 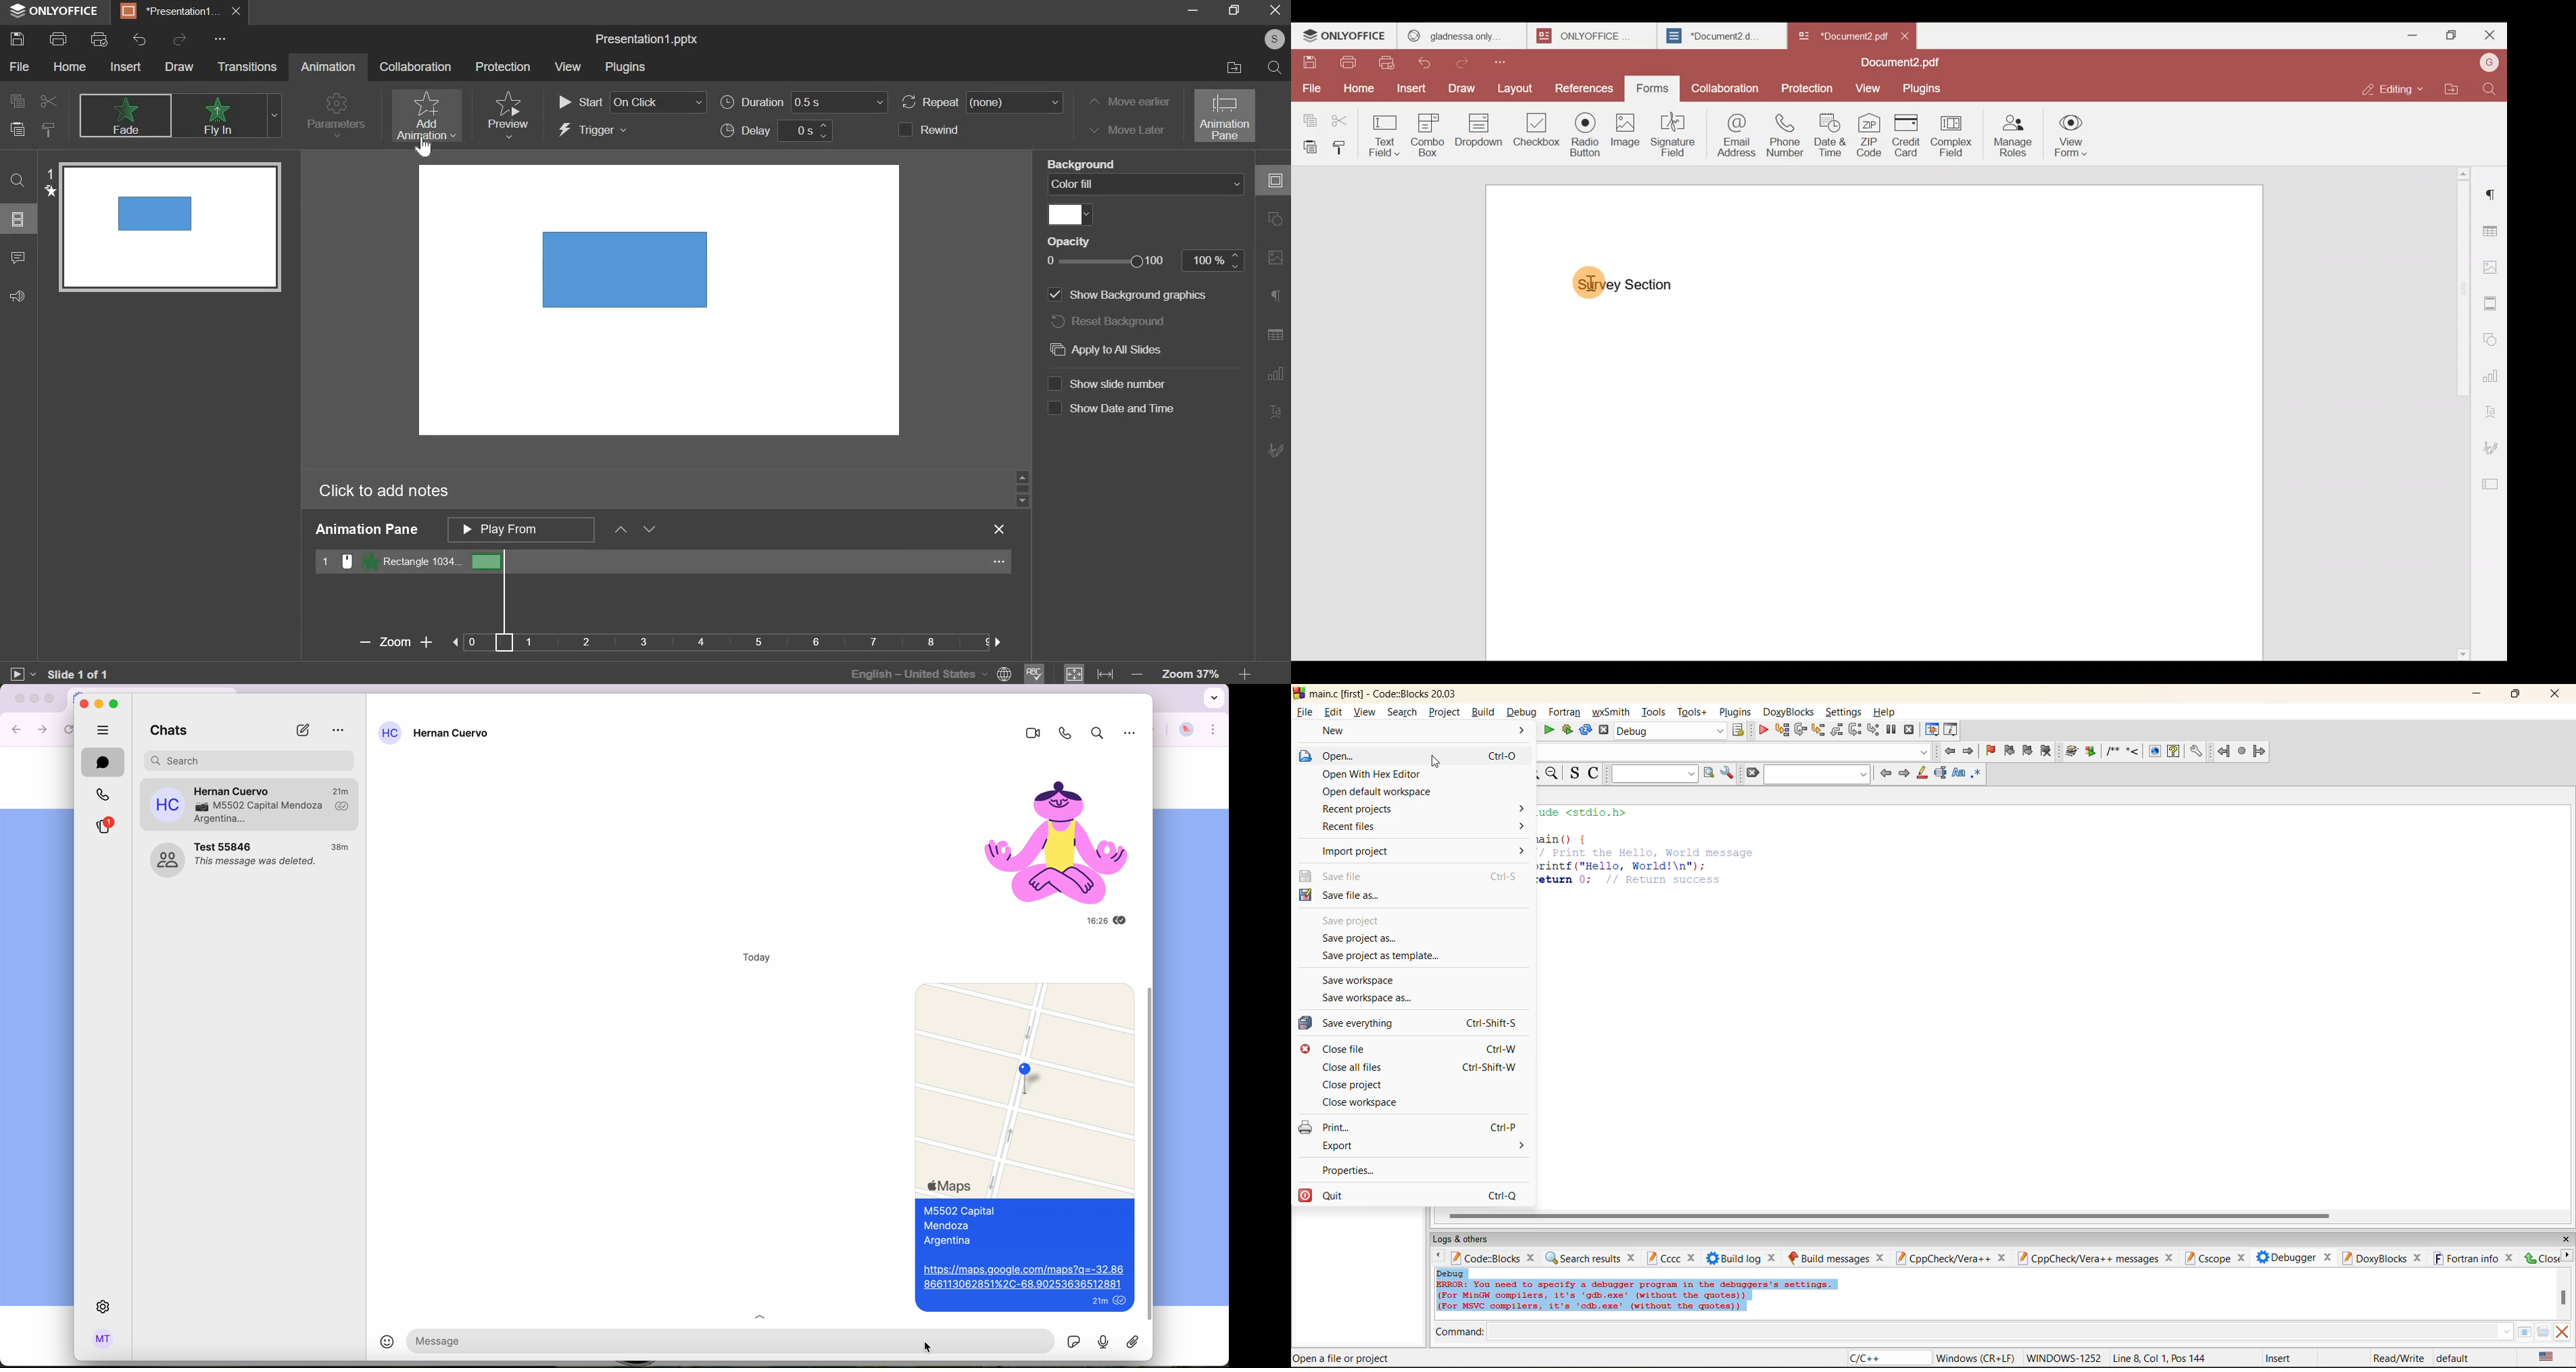 What do you see at coordinates (248, 68) in the screenshot?
I see `transitions` at bounding box center [248, 68].